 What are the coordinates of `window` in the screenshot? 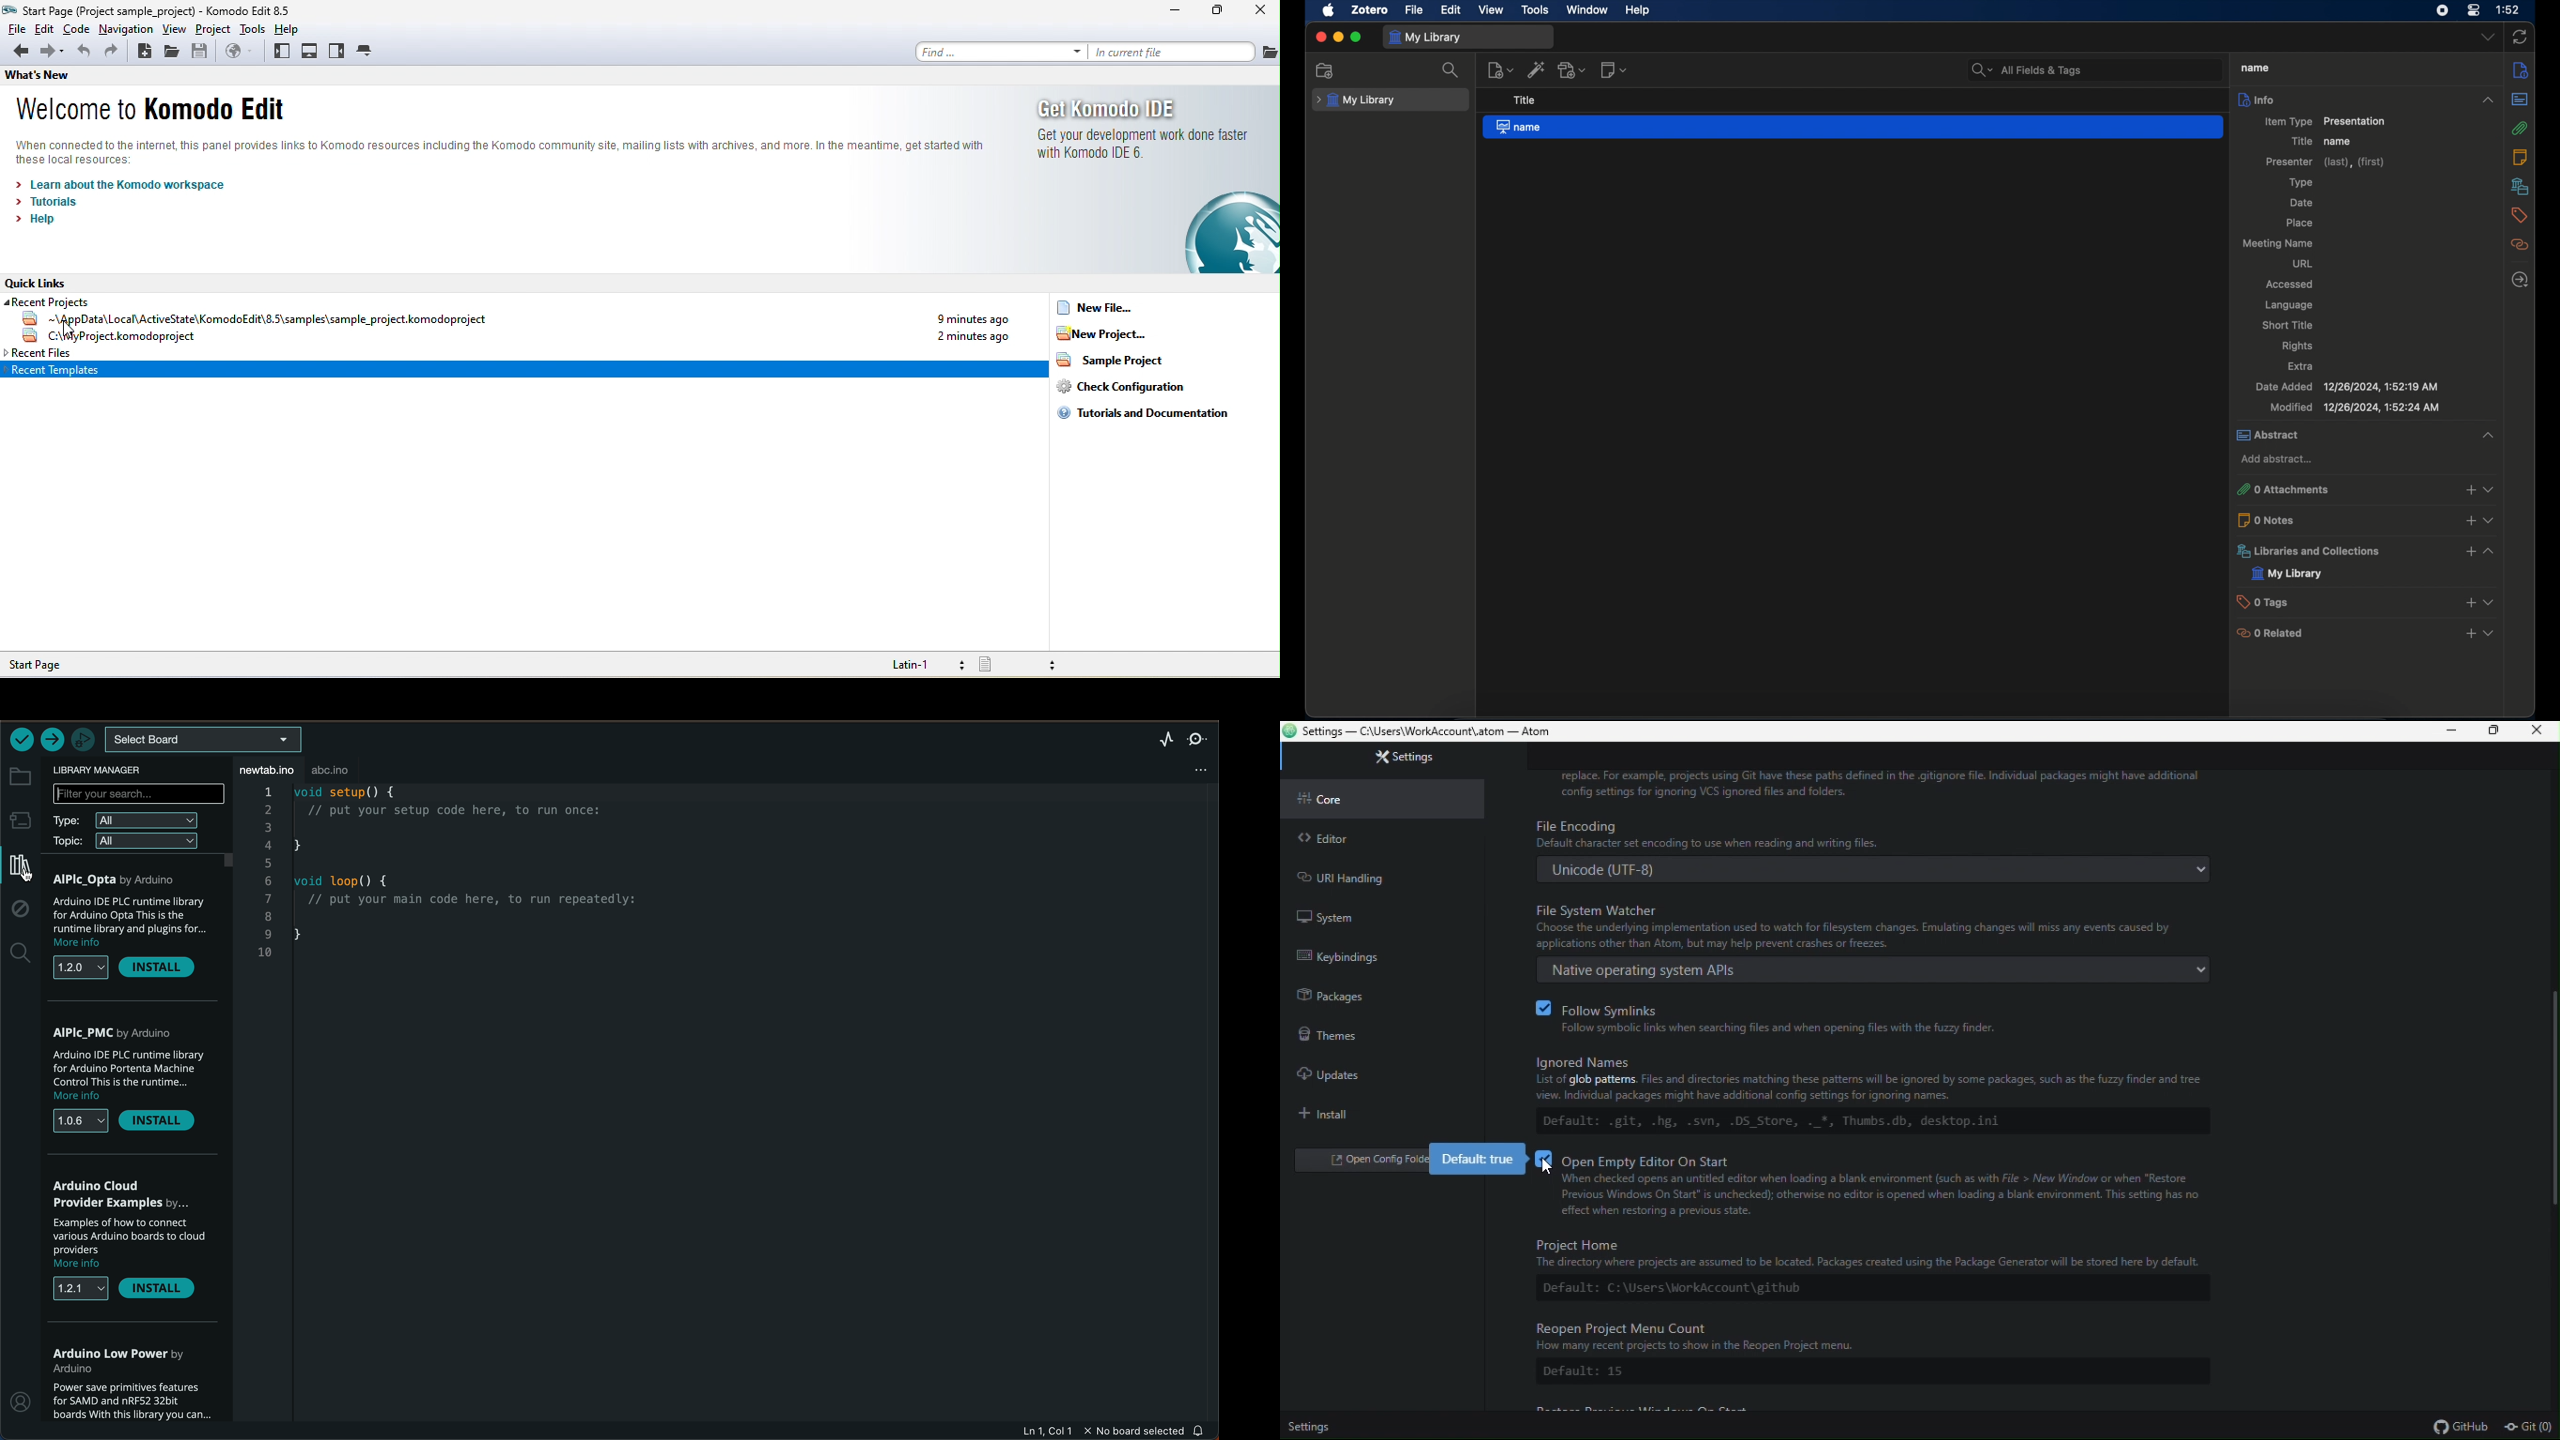 It's located at (1588, 9).